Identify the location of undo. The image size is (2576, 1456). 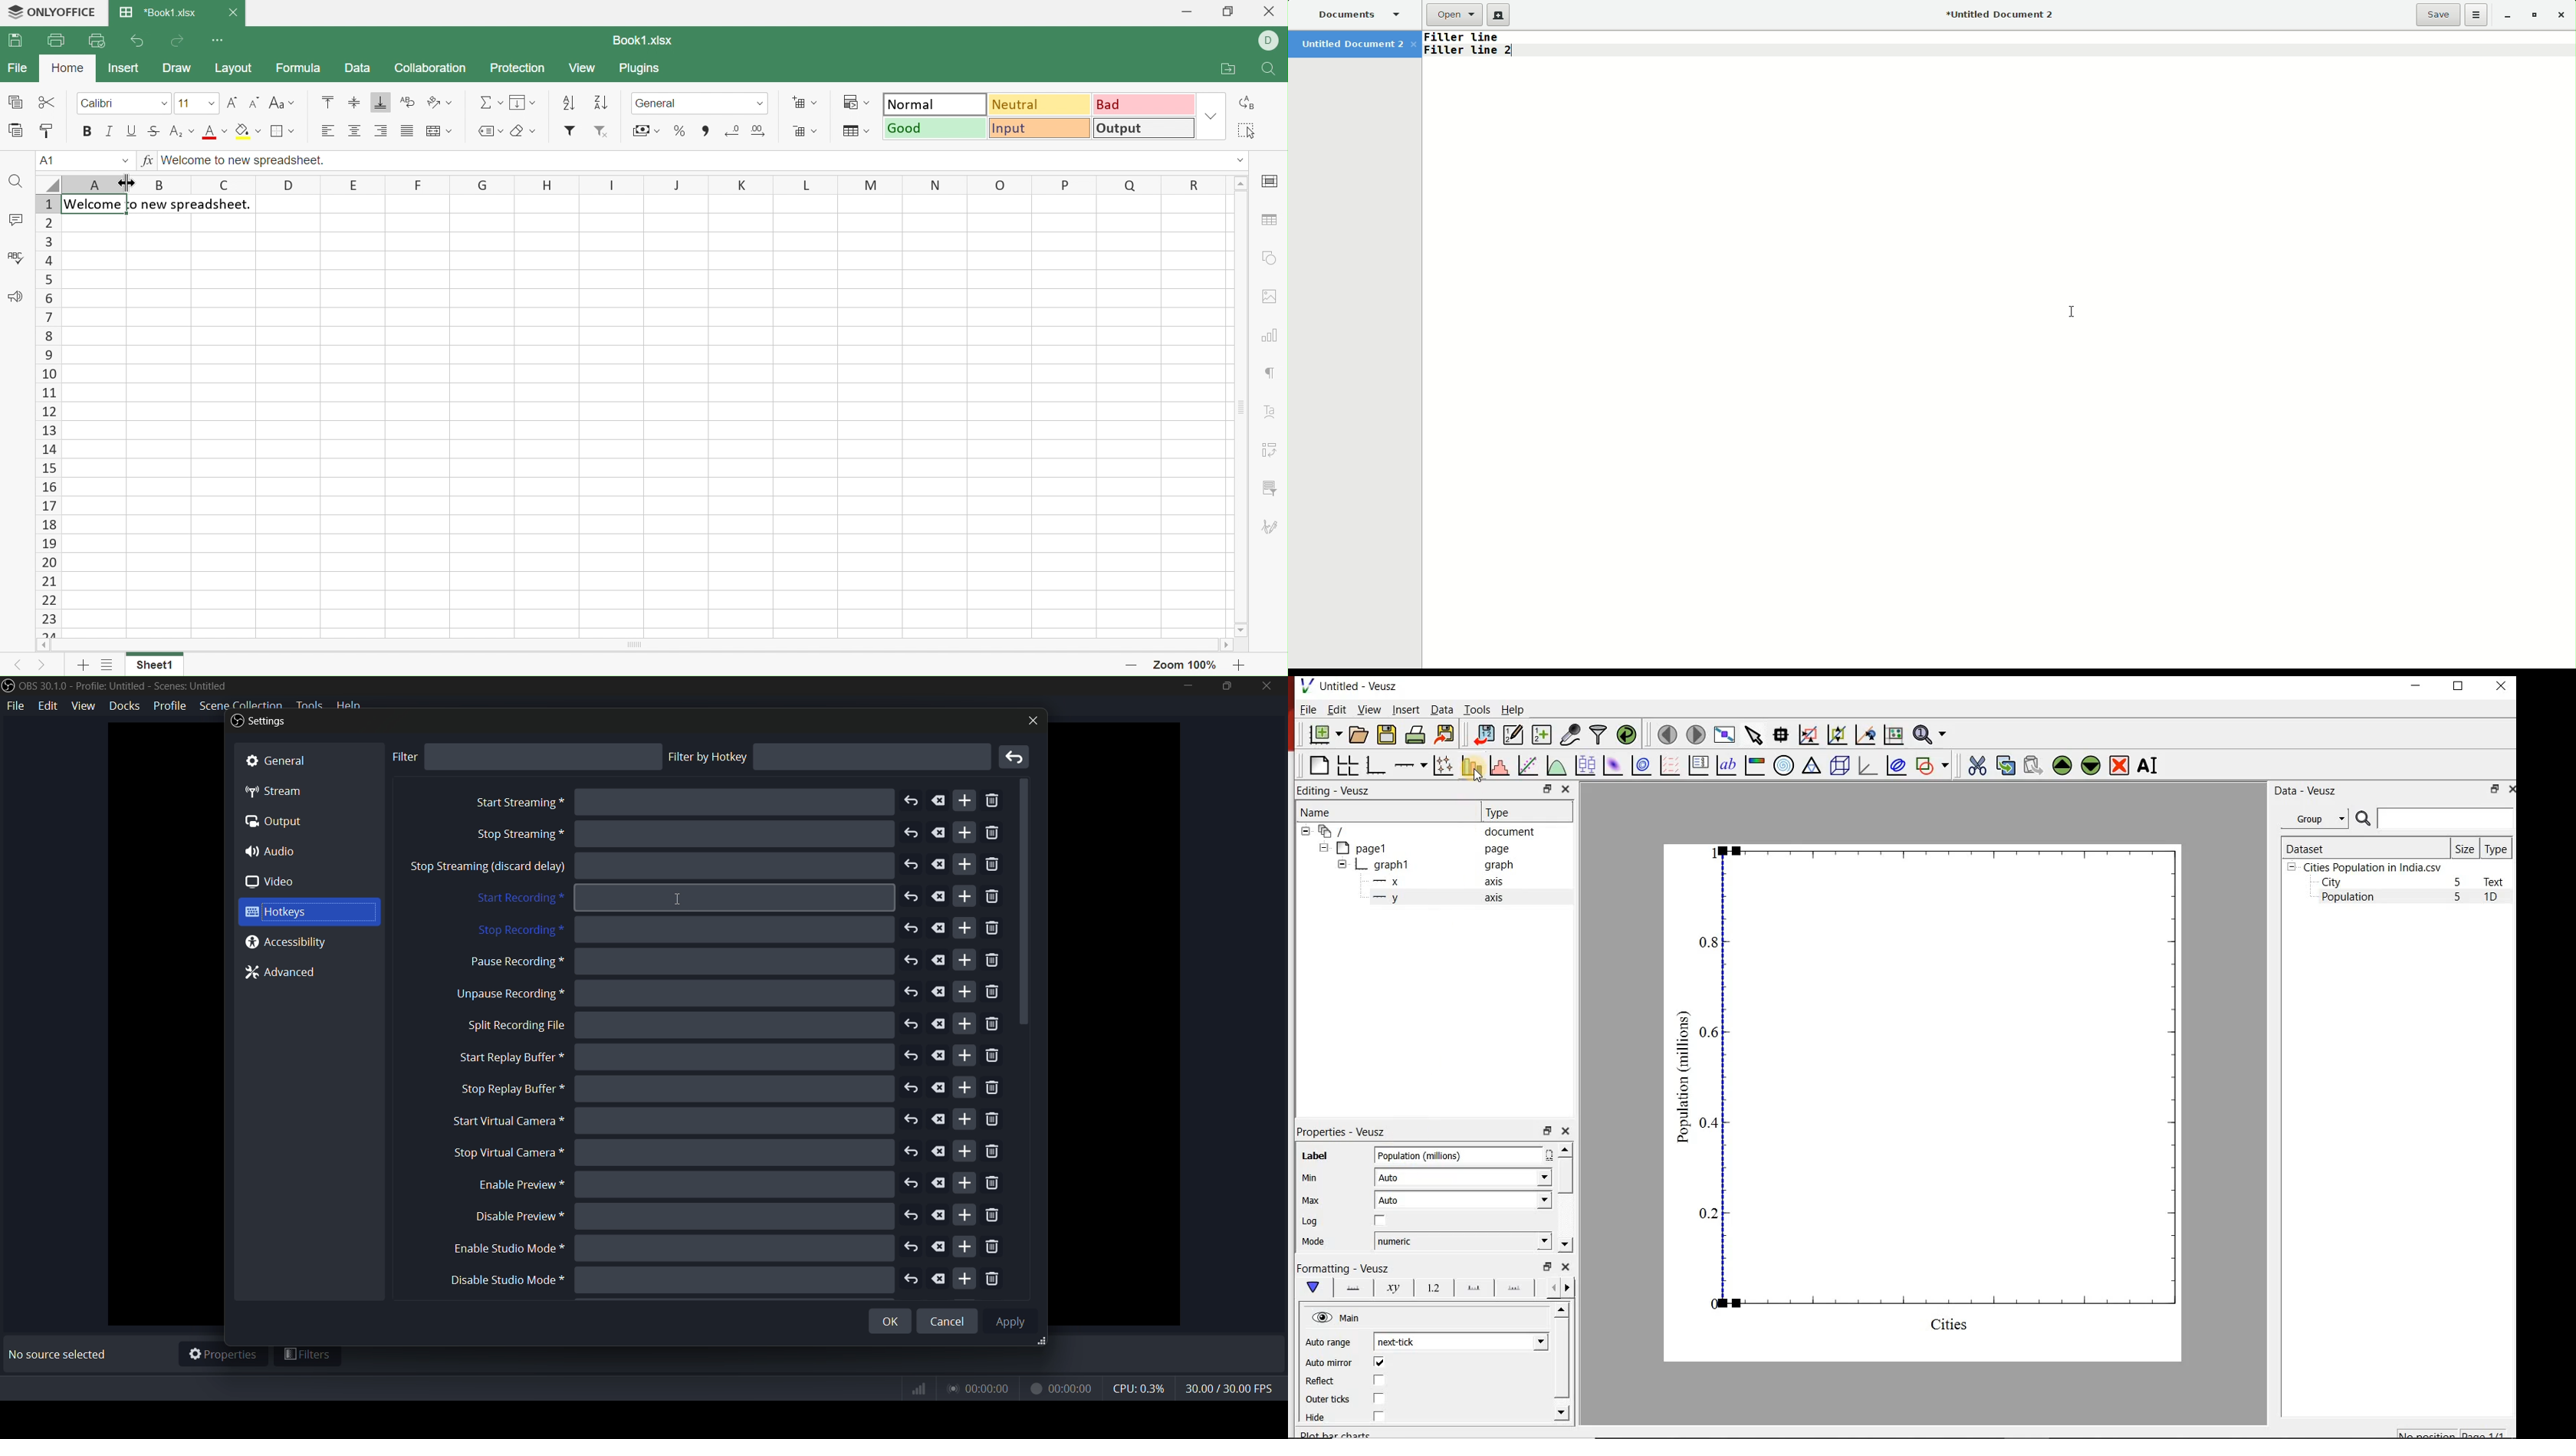
(911, 898).